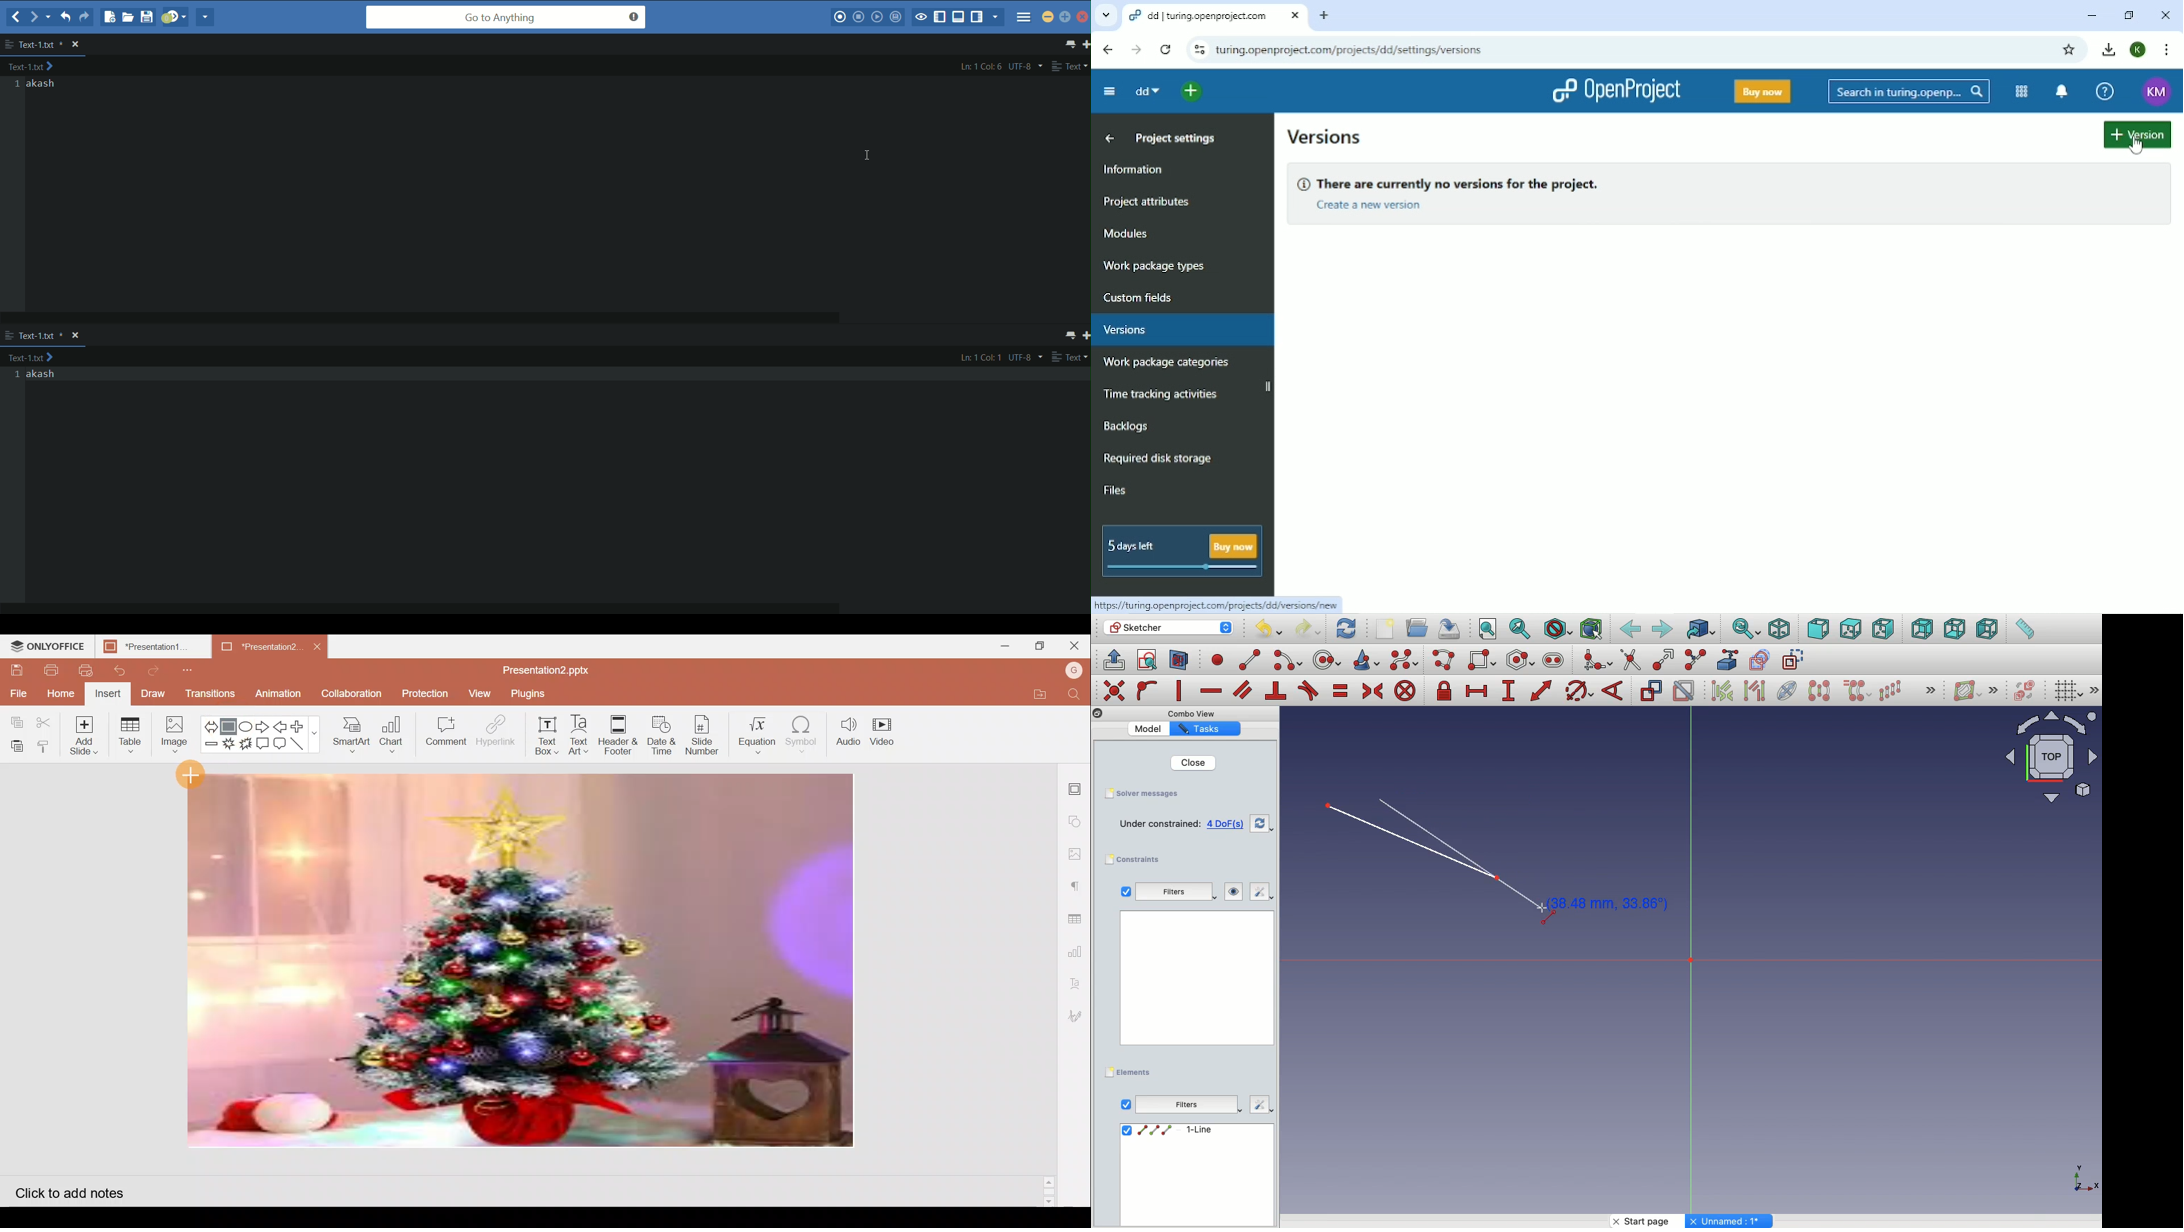  Describe the element at coordinates (541, 737) in the screenshot. I see `Text box` at that location.